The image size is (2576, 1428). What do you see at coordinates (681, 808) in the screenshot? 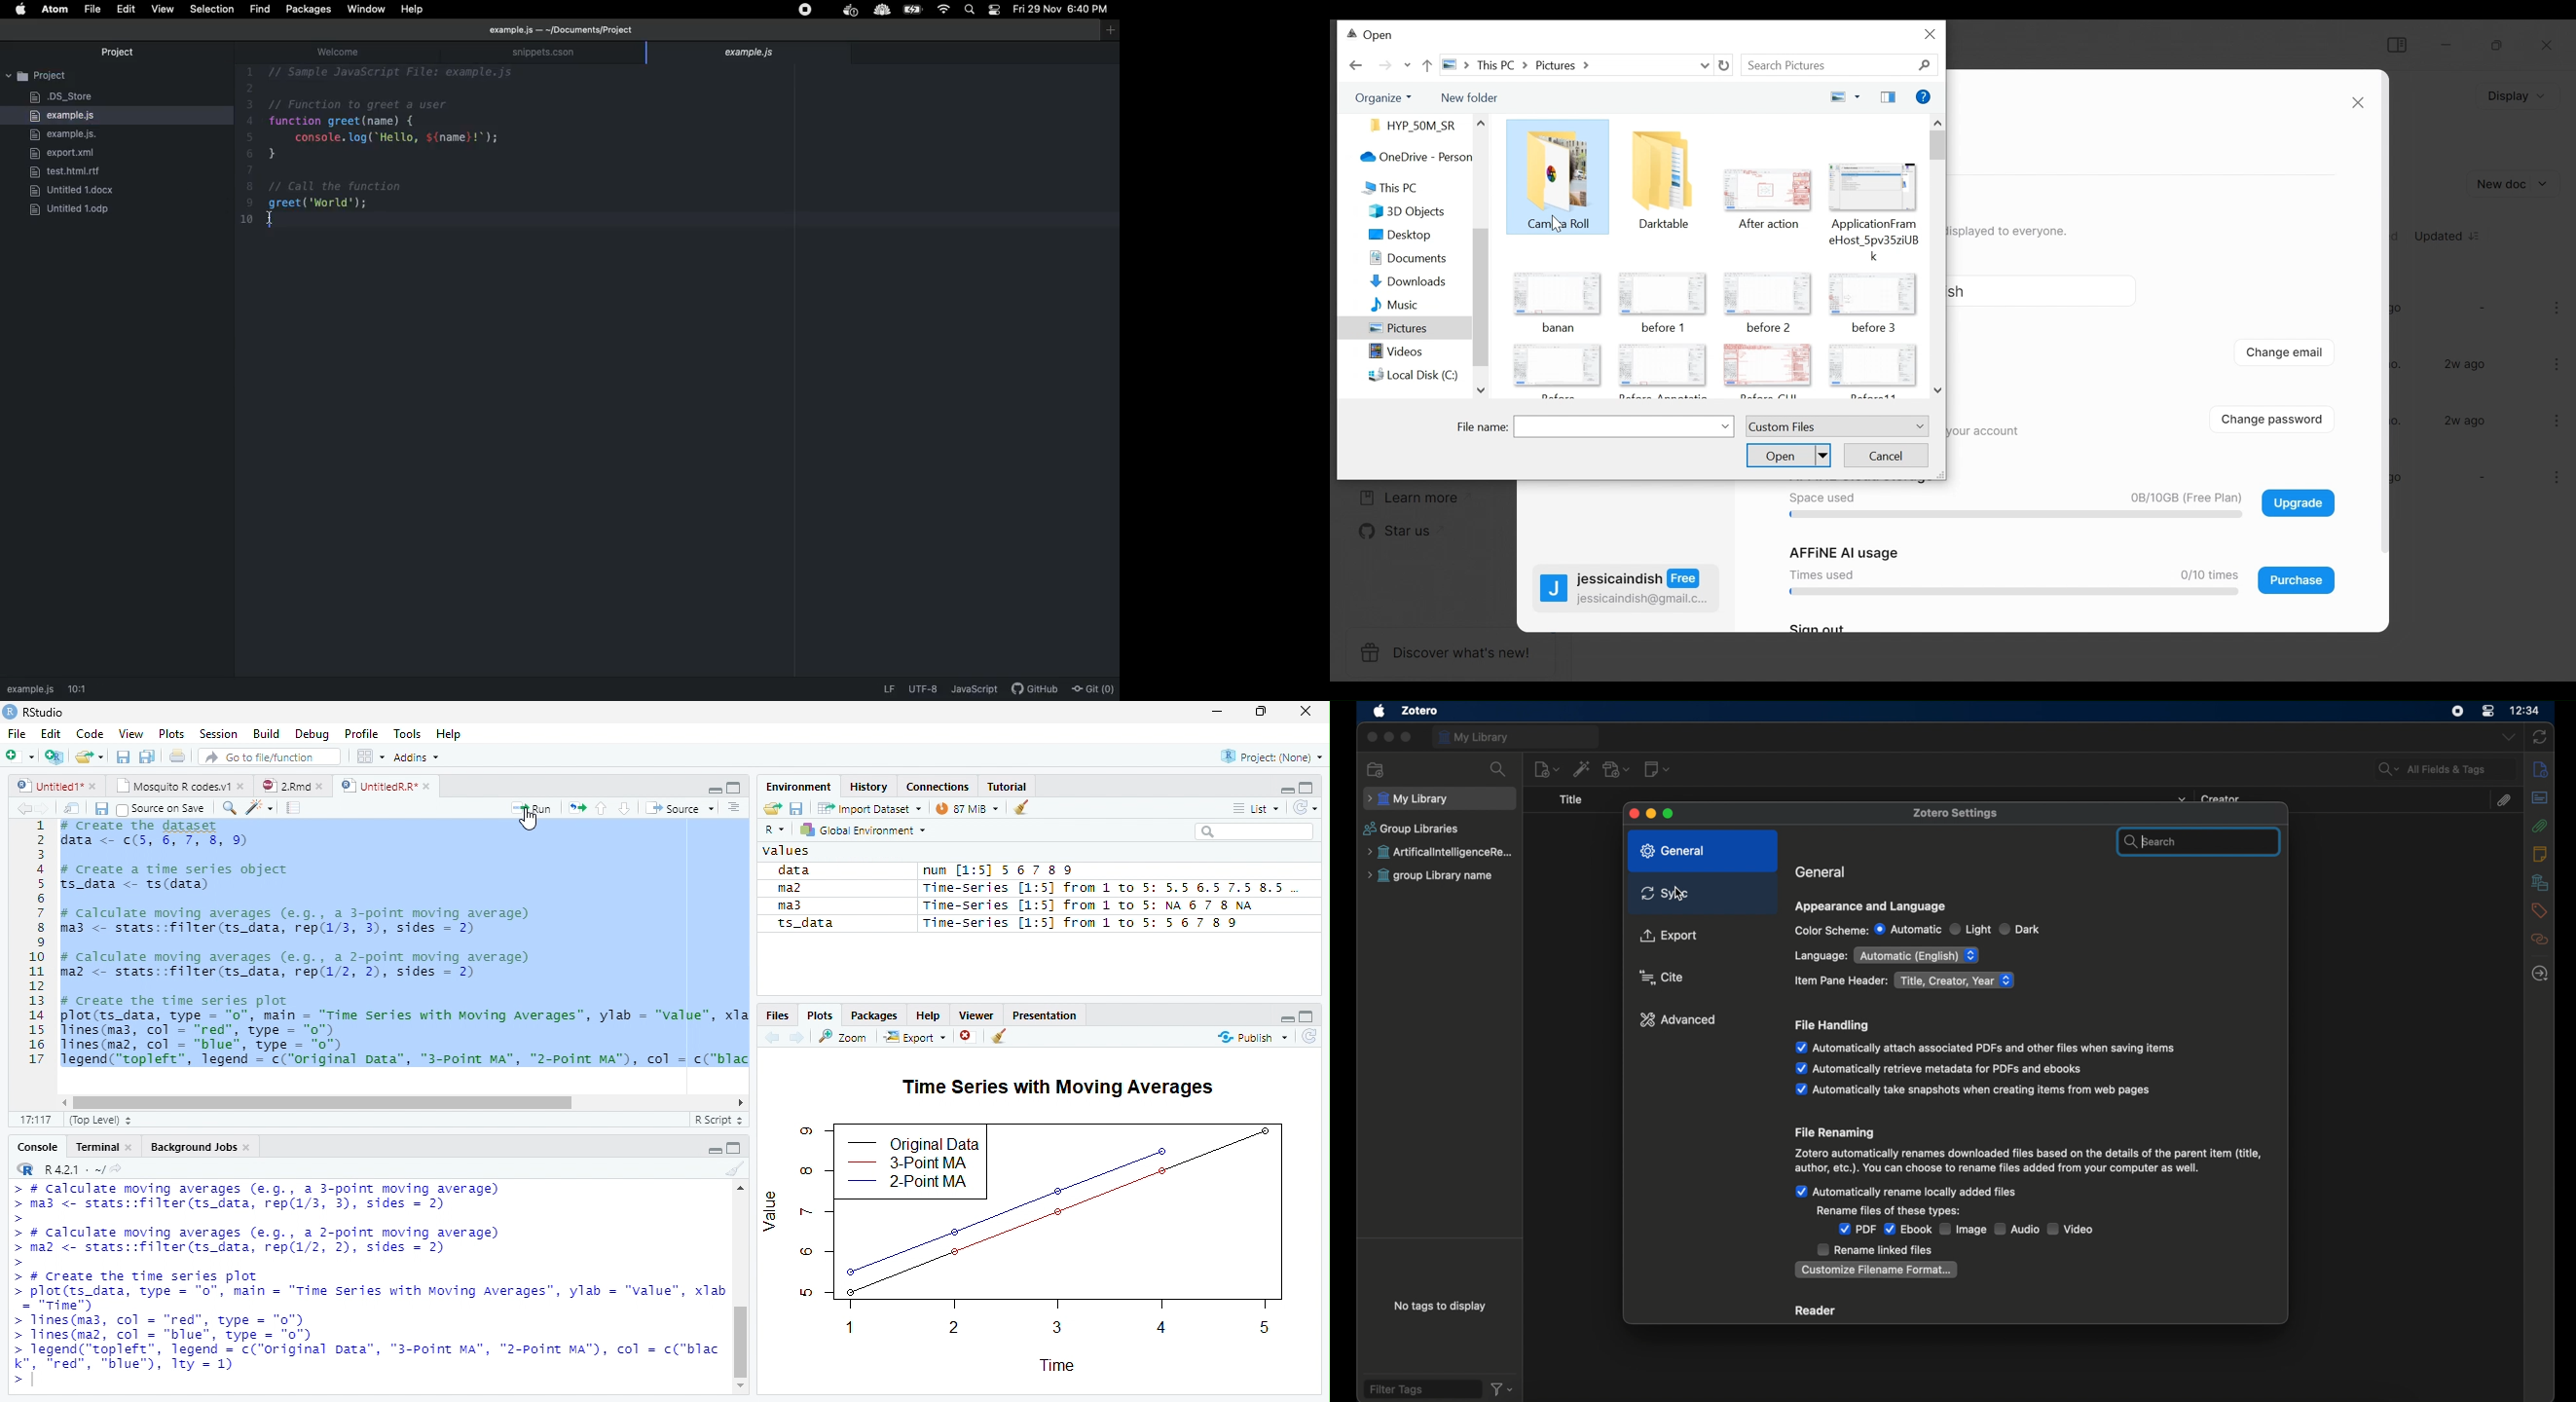
I see `‘Source` at bounding box center [681, 808].